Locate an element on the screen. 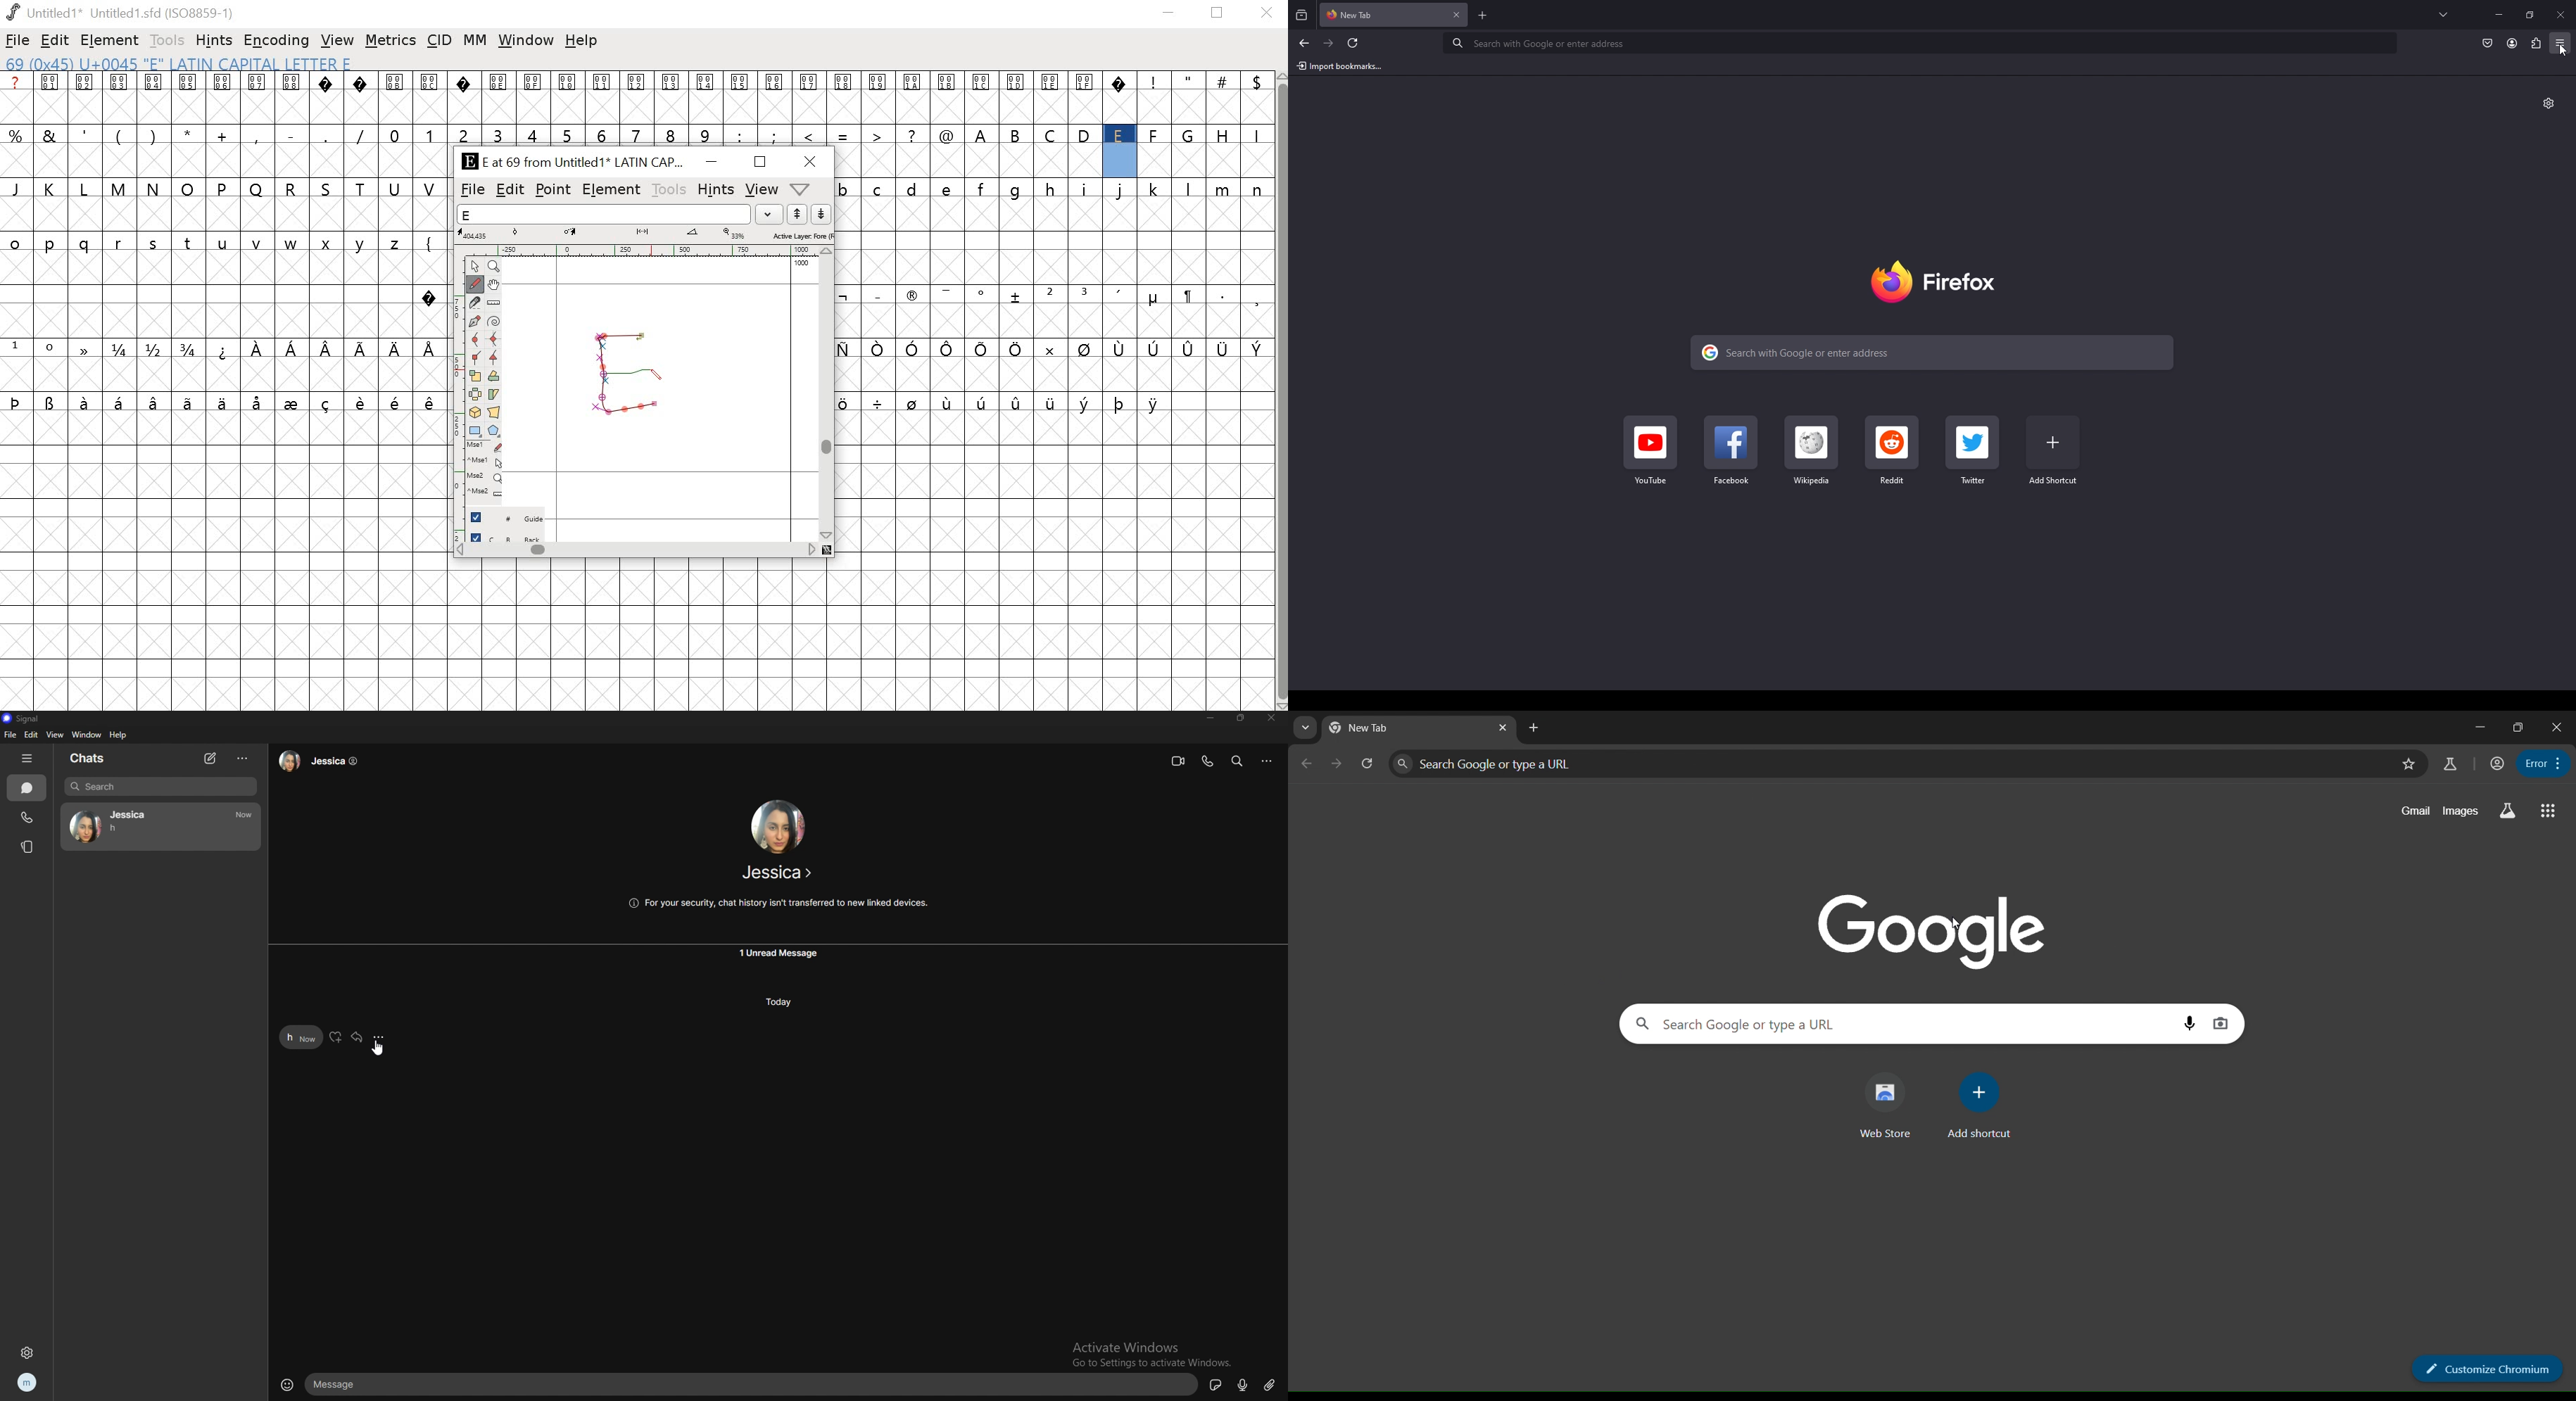 The height and width of the screenshot is (1428, 2576). google apps is located at coordinates (2545, 812).